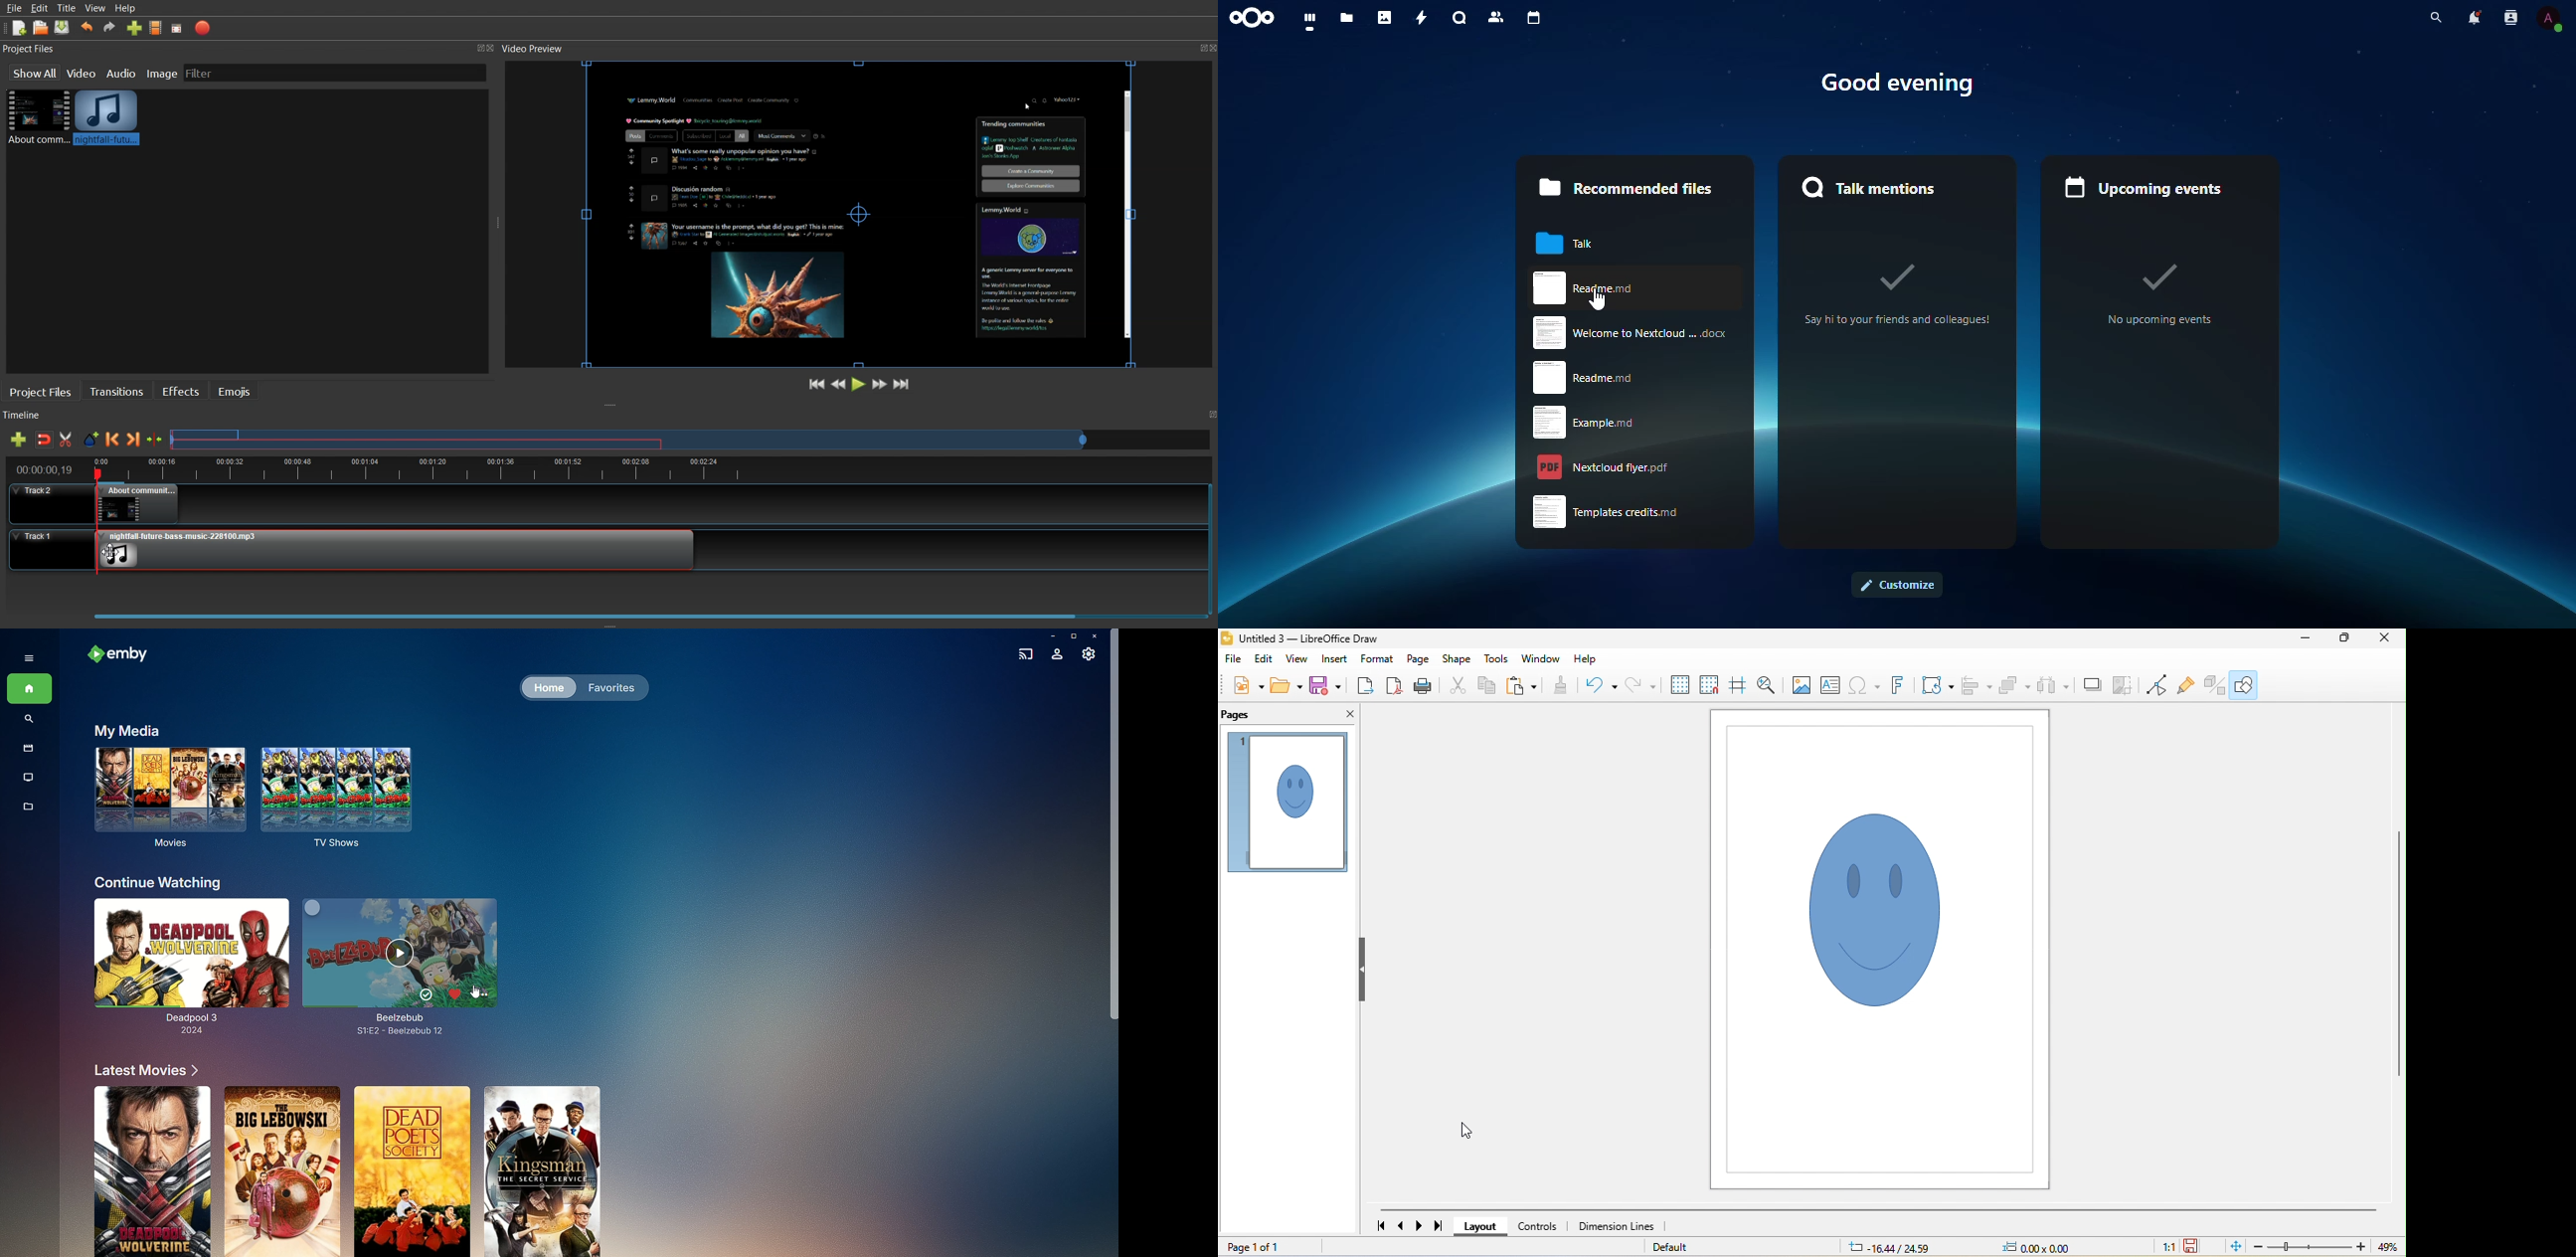 The height and width of the screenshot is (1260, 2576). What do you see at coordinates (1604, 467) in the screenshot?
I see `Nextcloud fiyer.pdf` at bounding box center [1604, 467].